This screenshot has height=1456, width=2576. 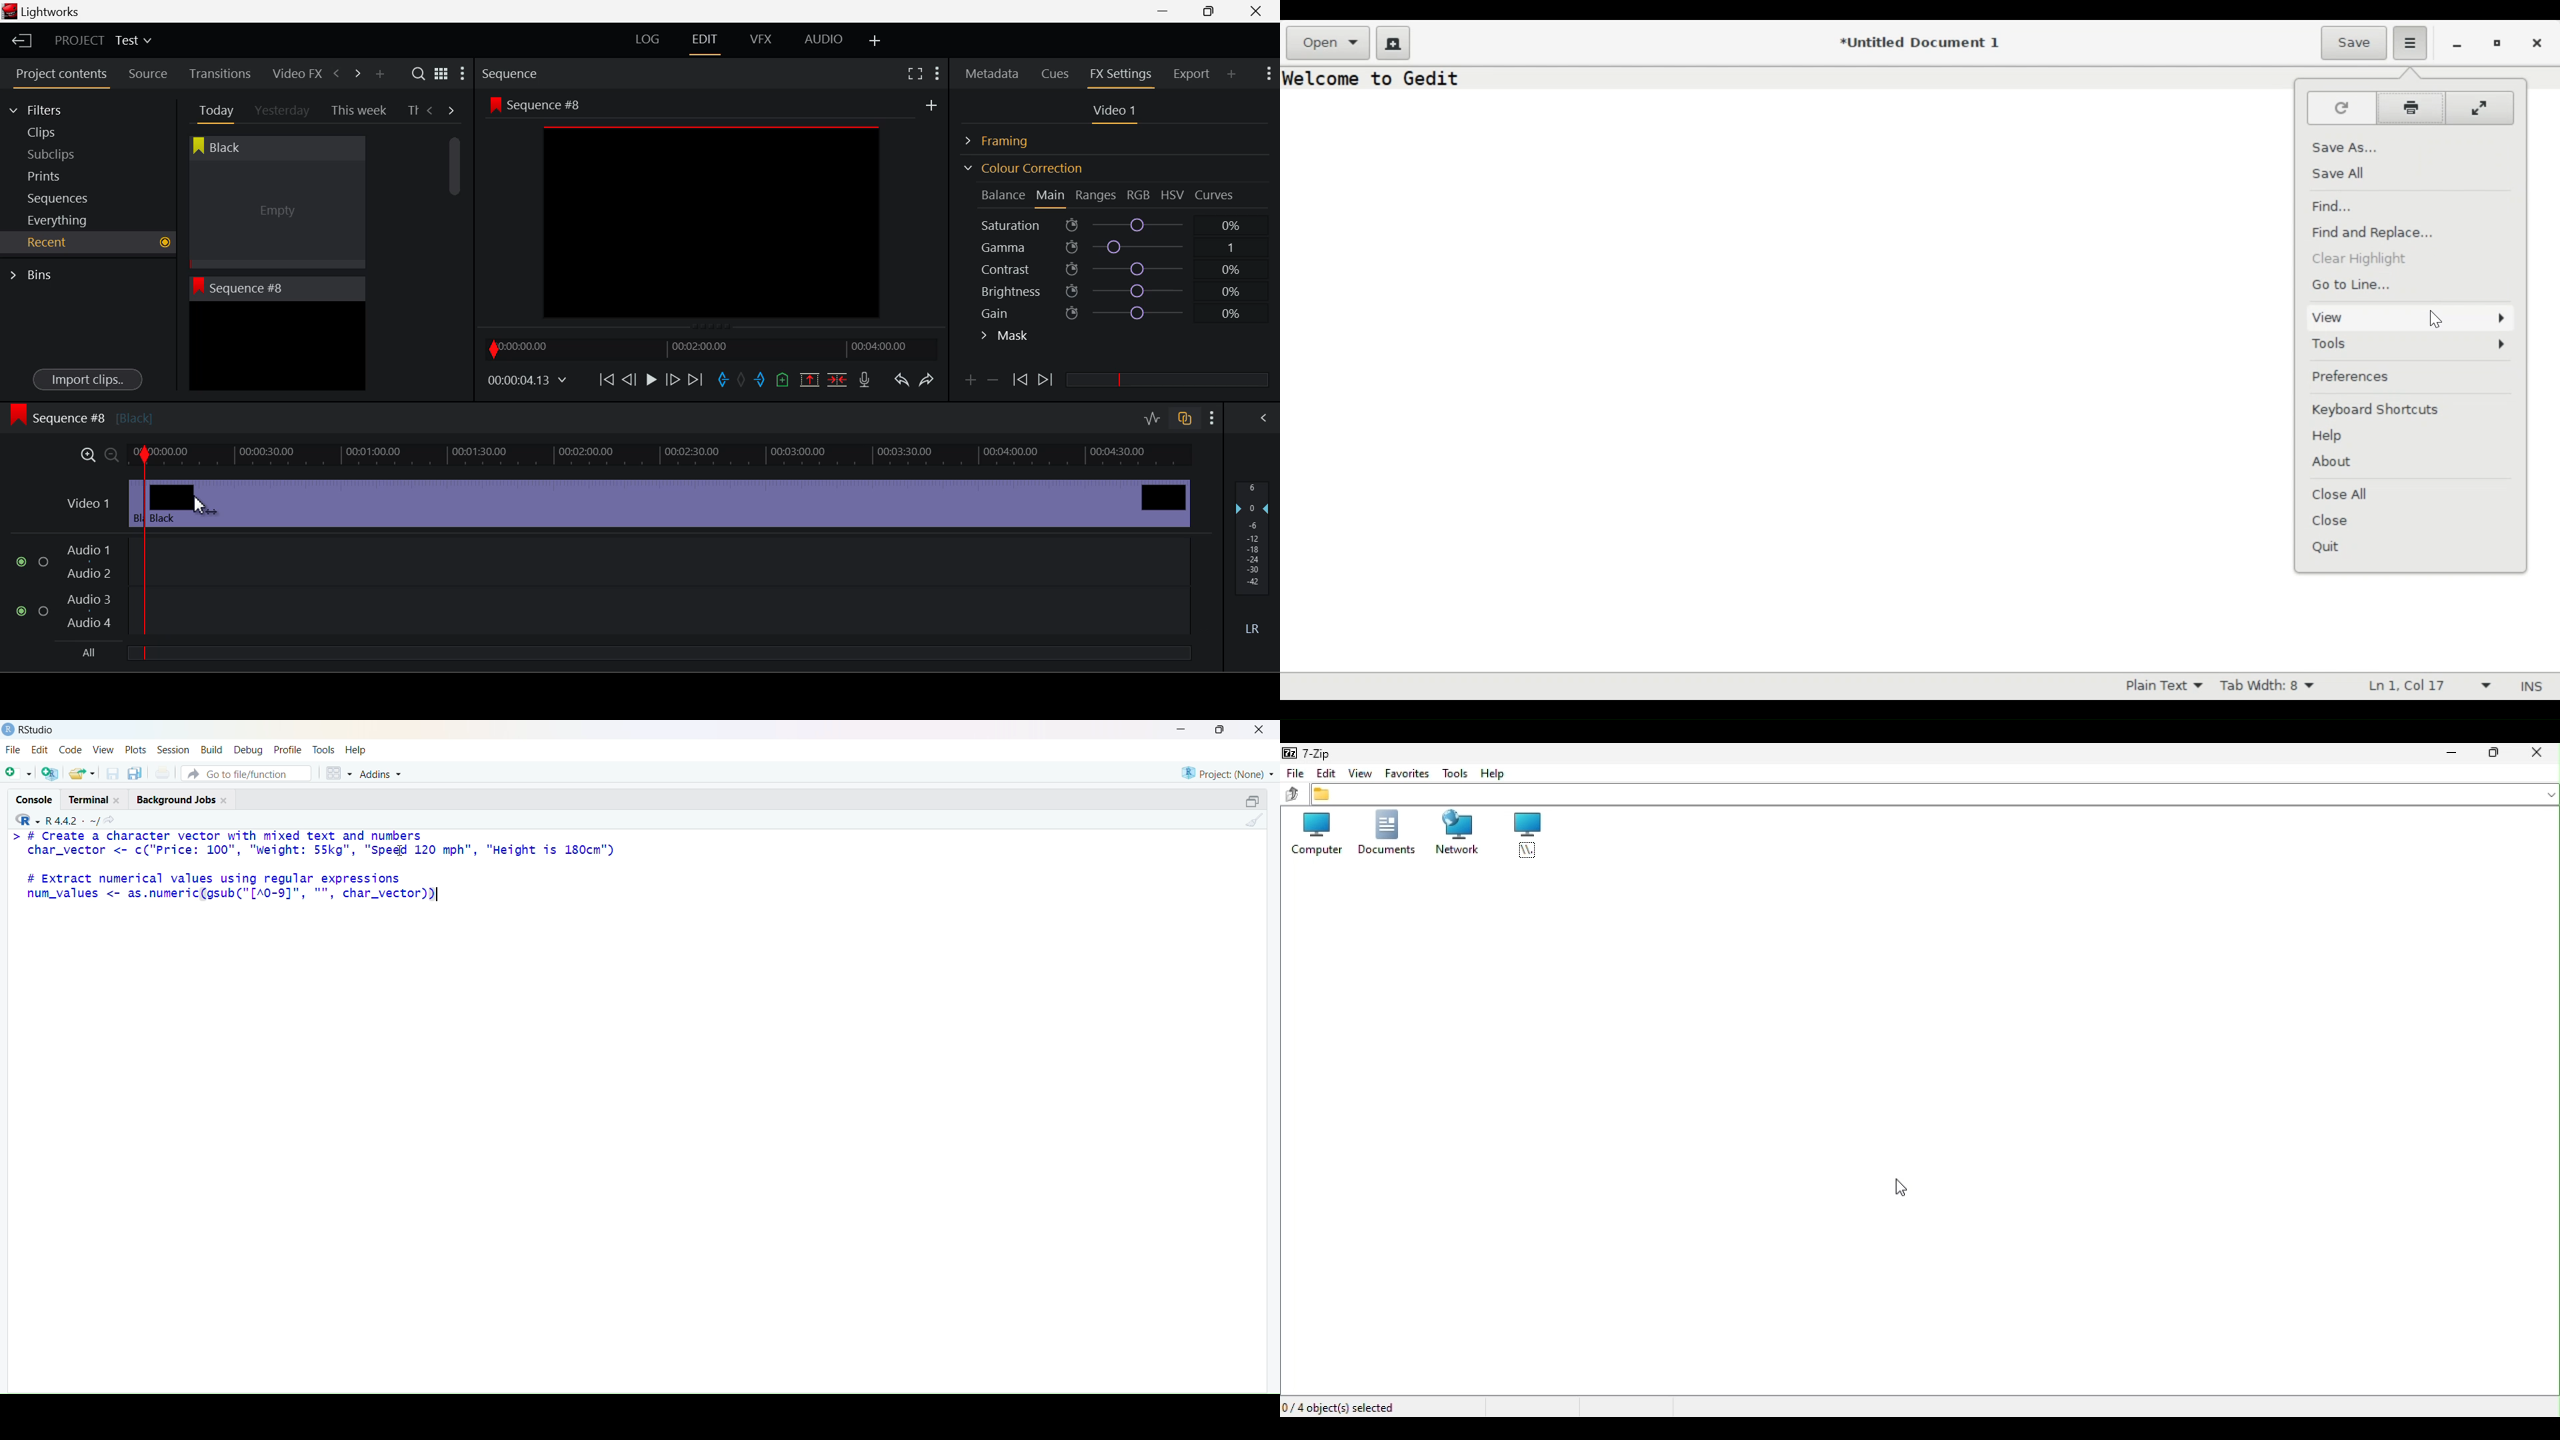 What do you see at coordinates (1193, 73) in the screenshot?
I see `Export Panel` at bounding box center [1193, 73].